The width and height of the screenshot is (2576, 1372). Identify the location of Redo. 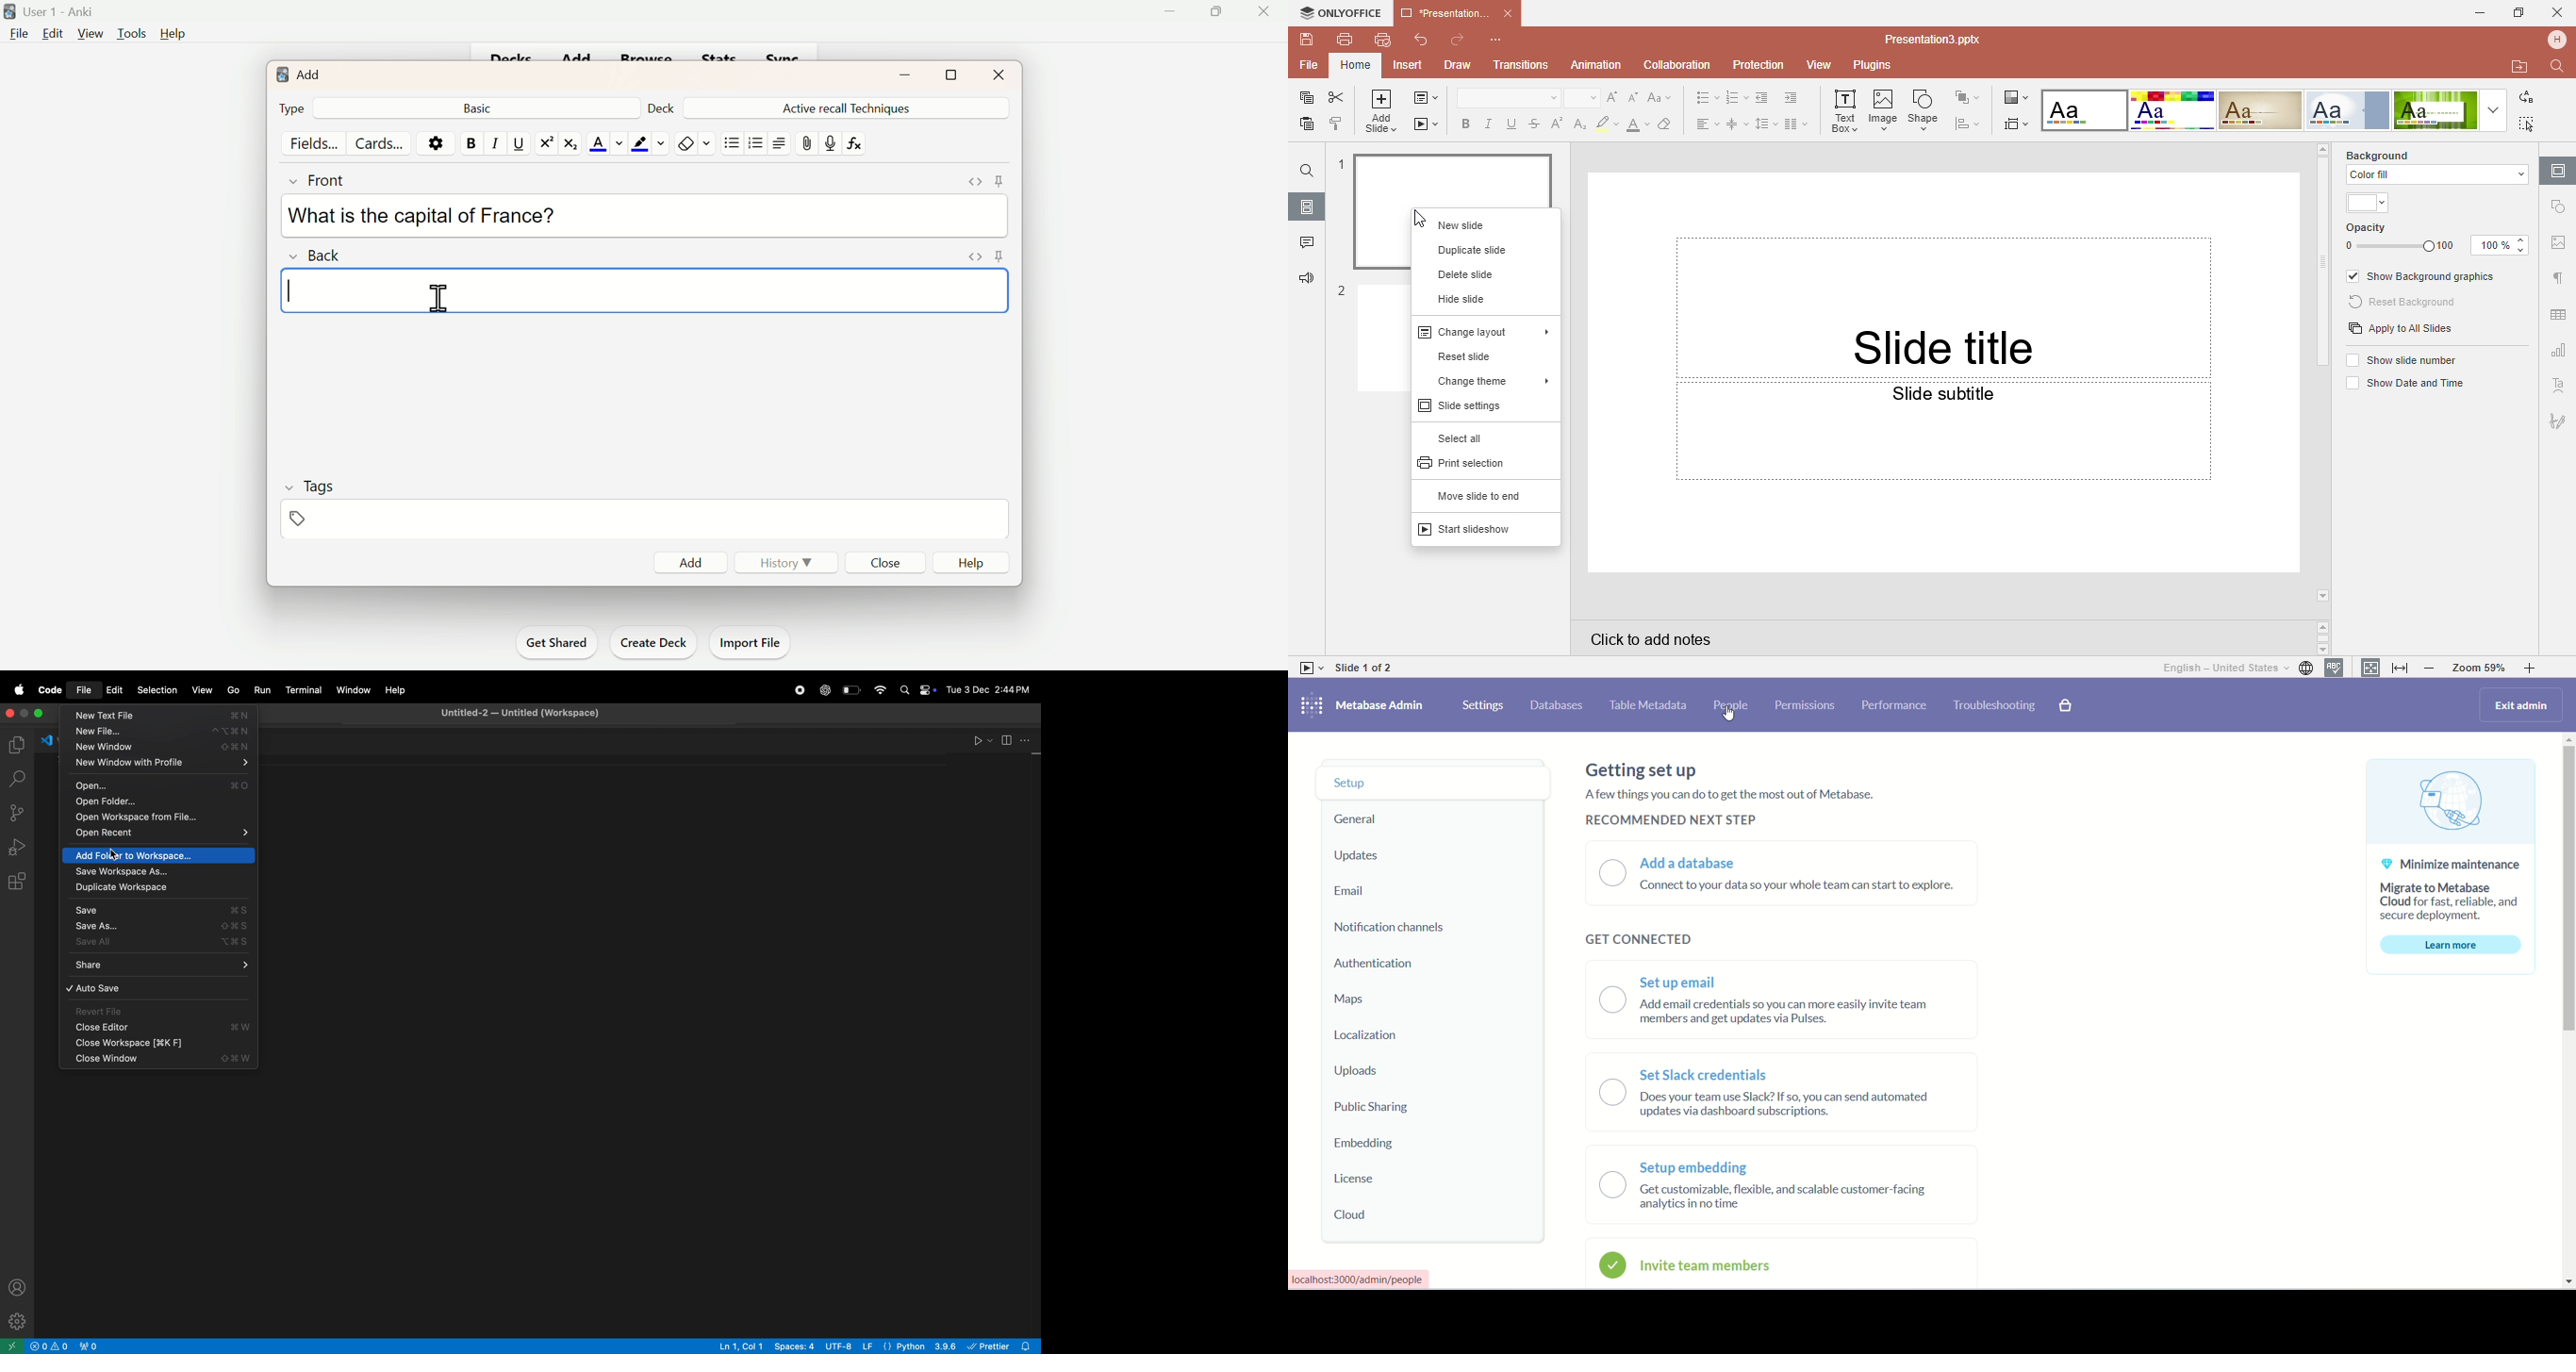
(1457, 41).